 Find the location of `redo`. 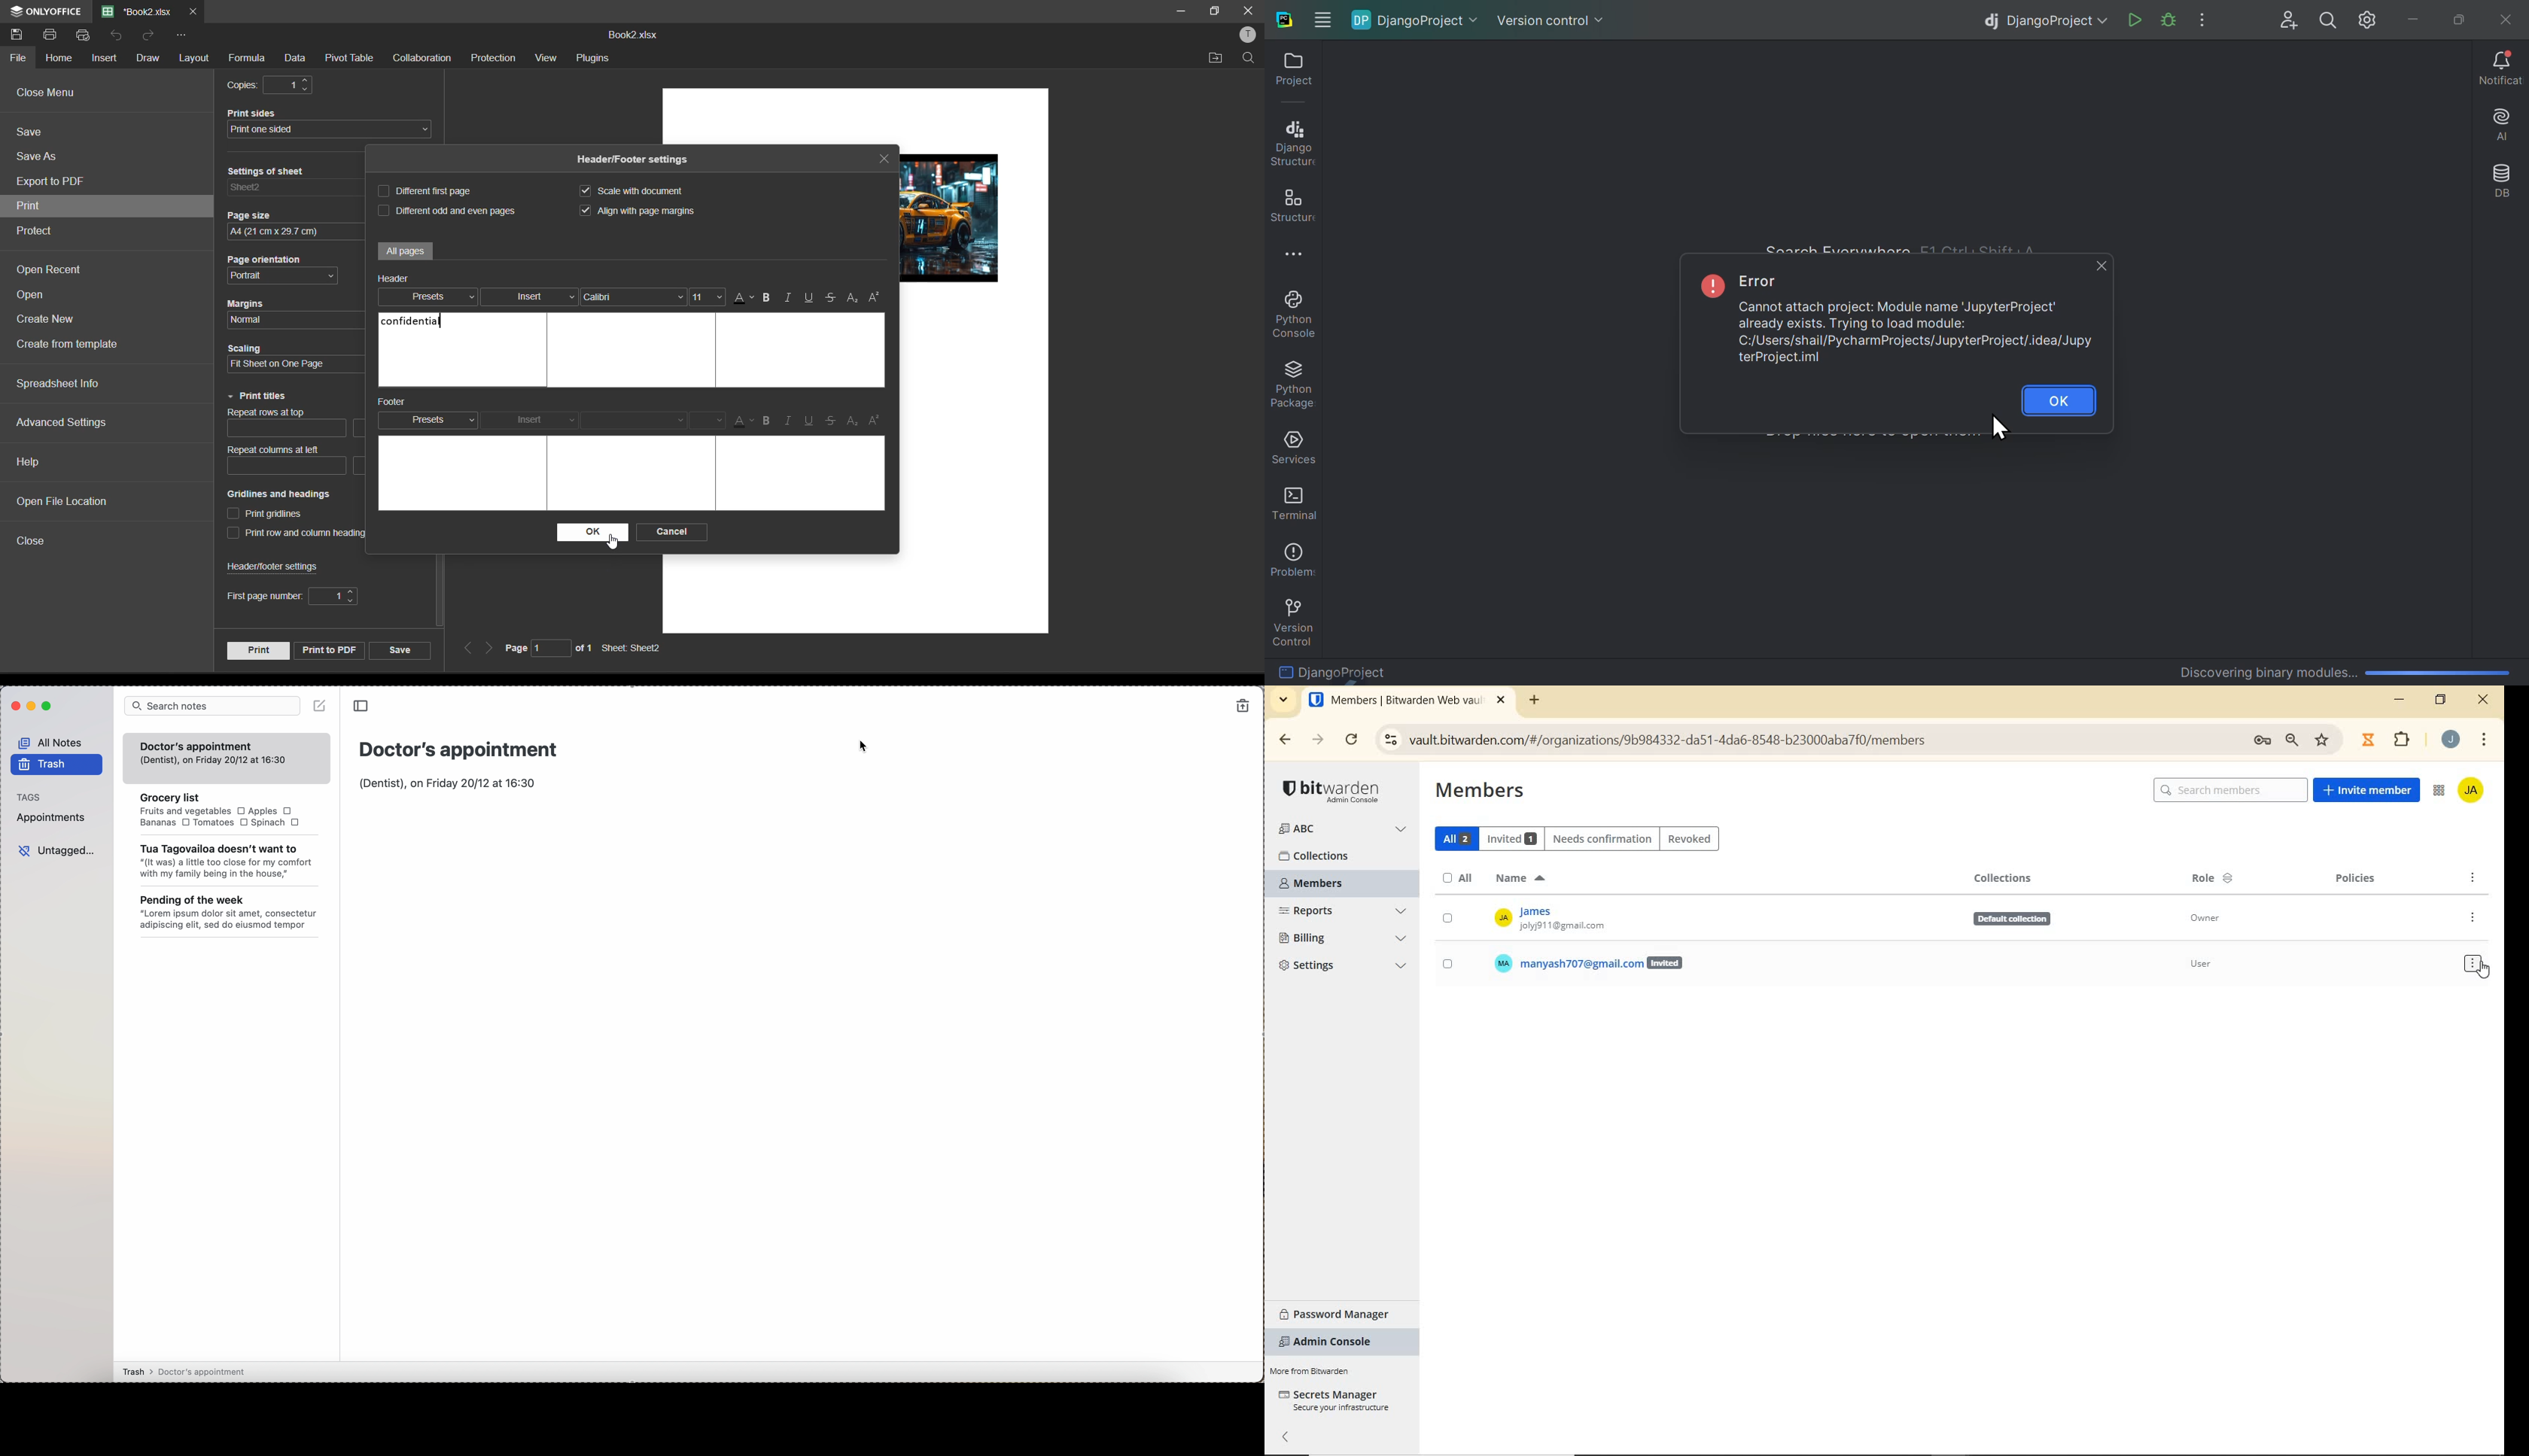

redo is located at coordinates (151, 38).